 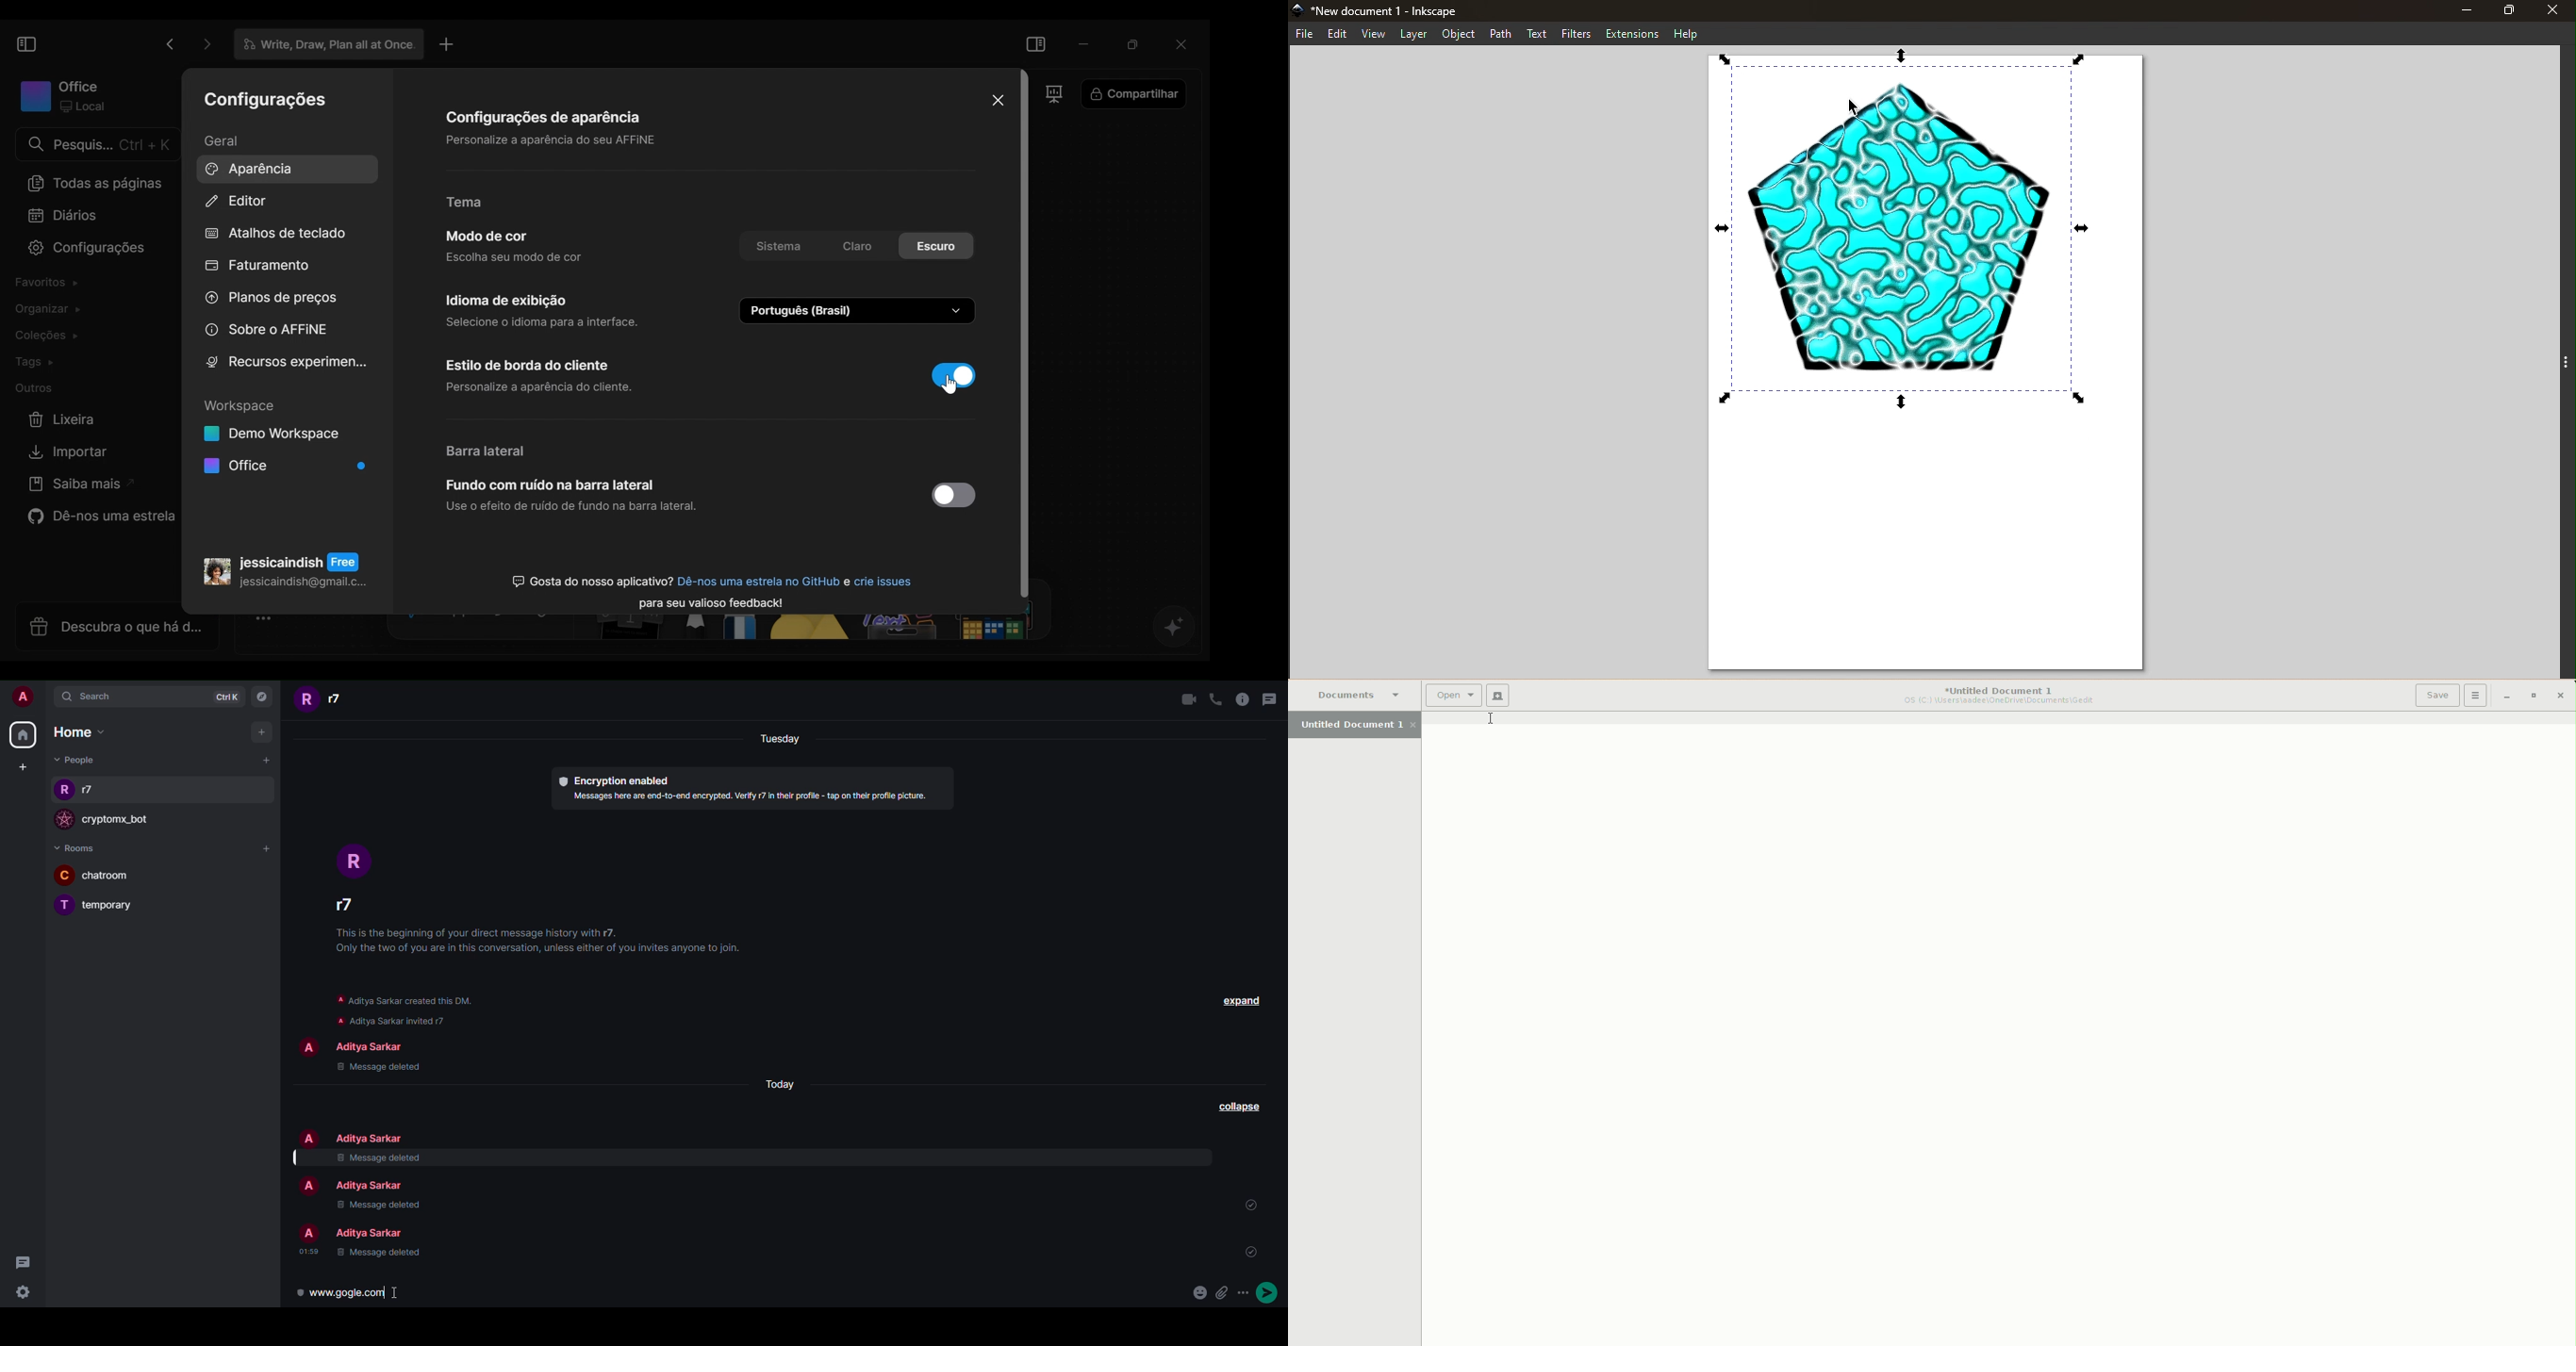 What do you see at coordinates (747, 633) in the screenshot?
I see `Eraser` at bounding box center [747, 633].